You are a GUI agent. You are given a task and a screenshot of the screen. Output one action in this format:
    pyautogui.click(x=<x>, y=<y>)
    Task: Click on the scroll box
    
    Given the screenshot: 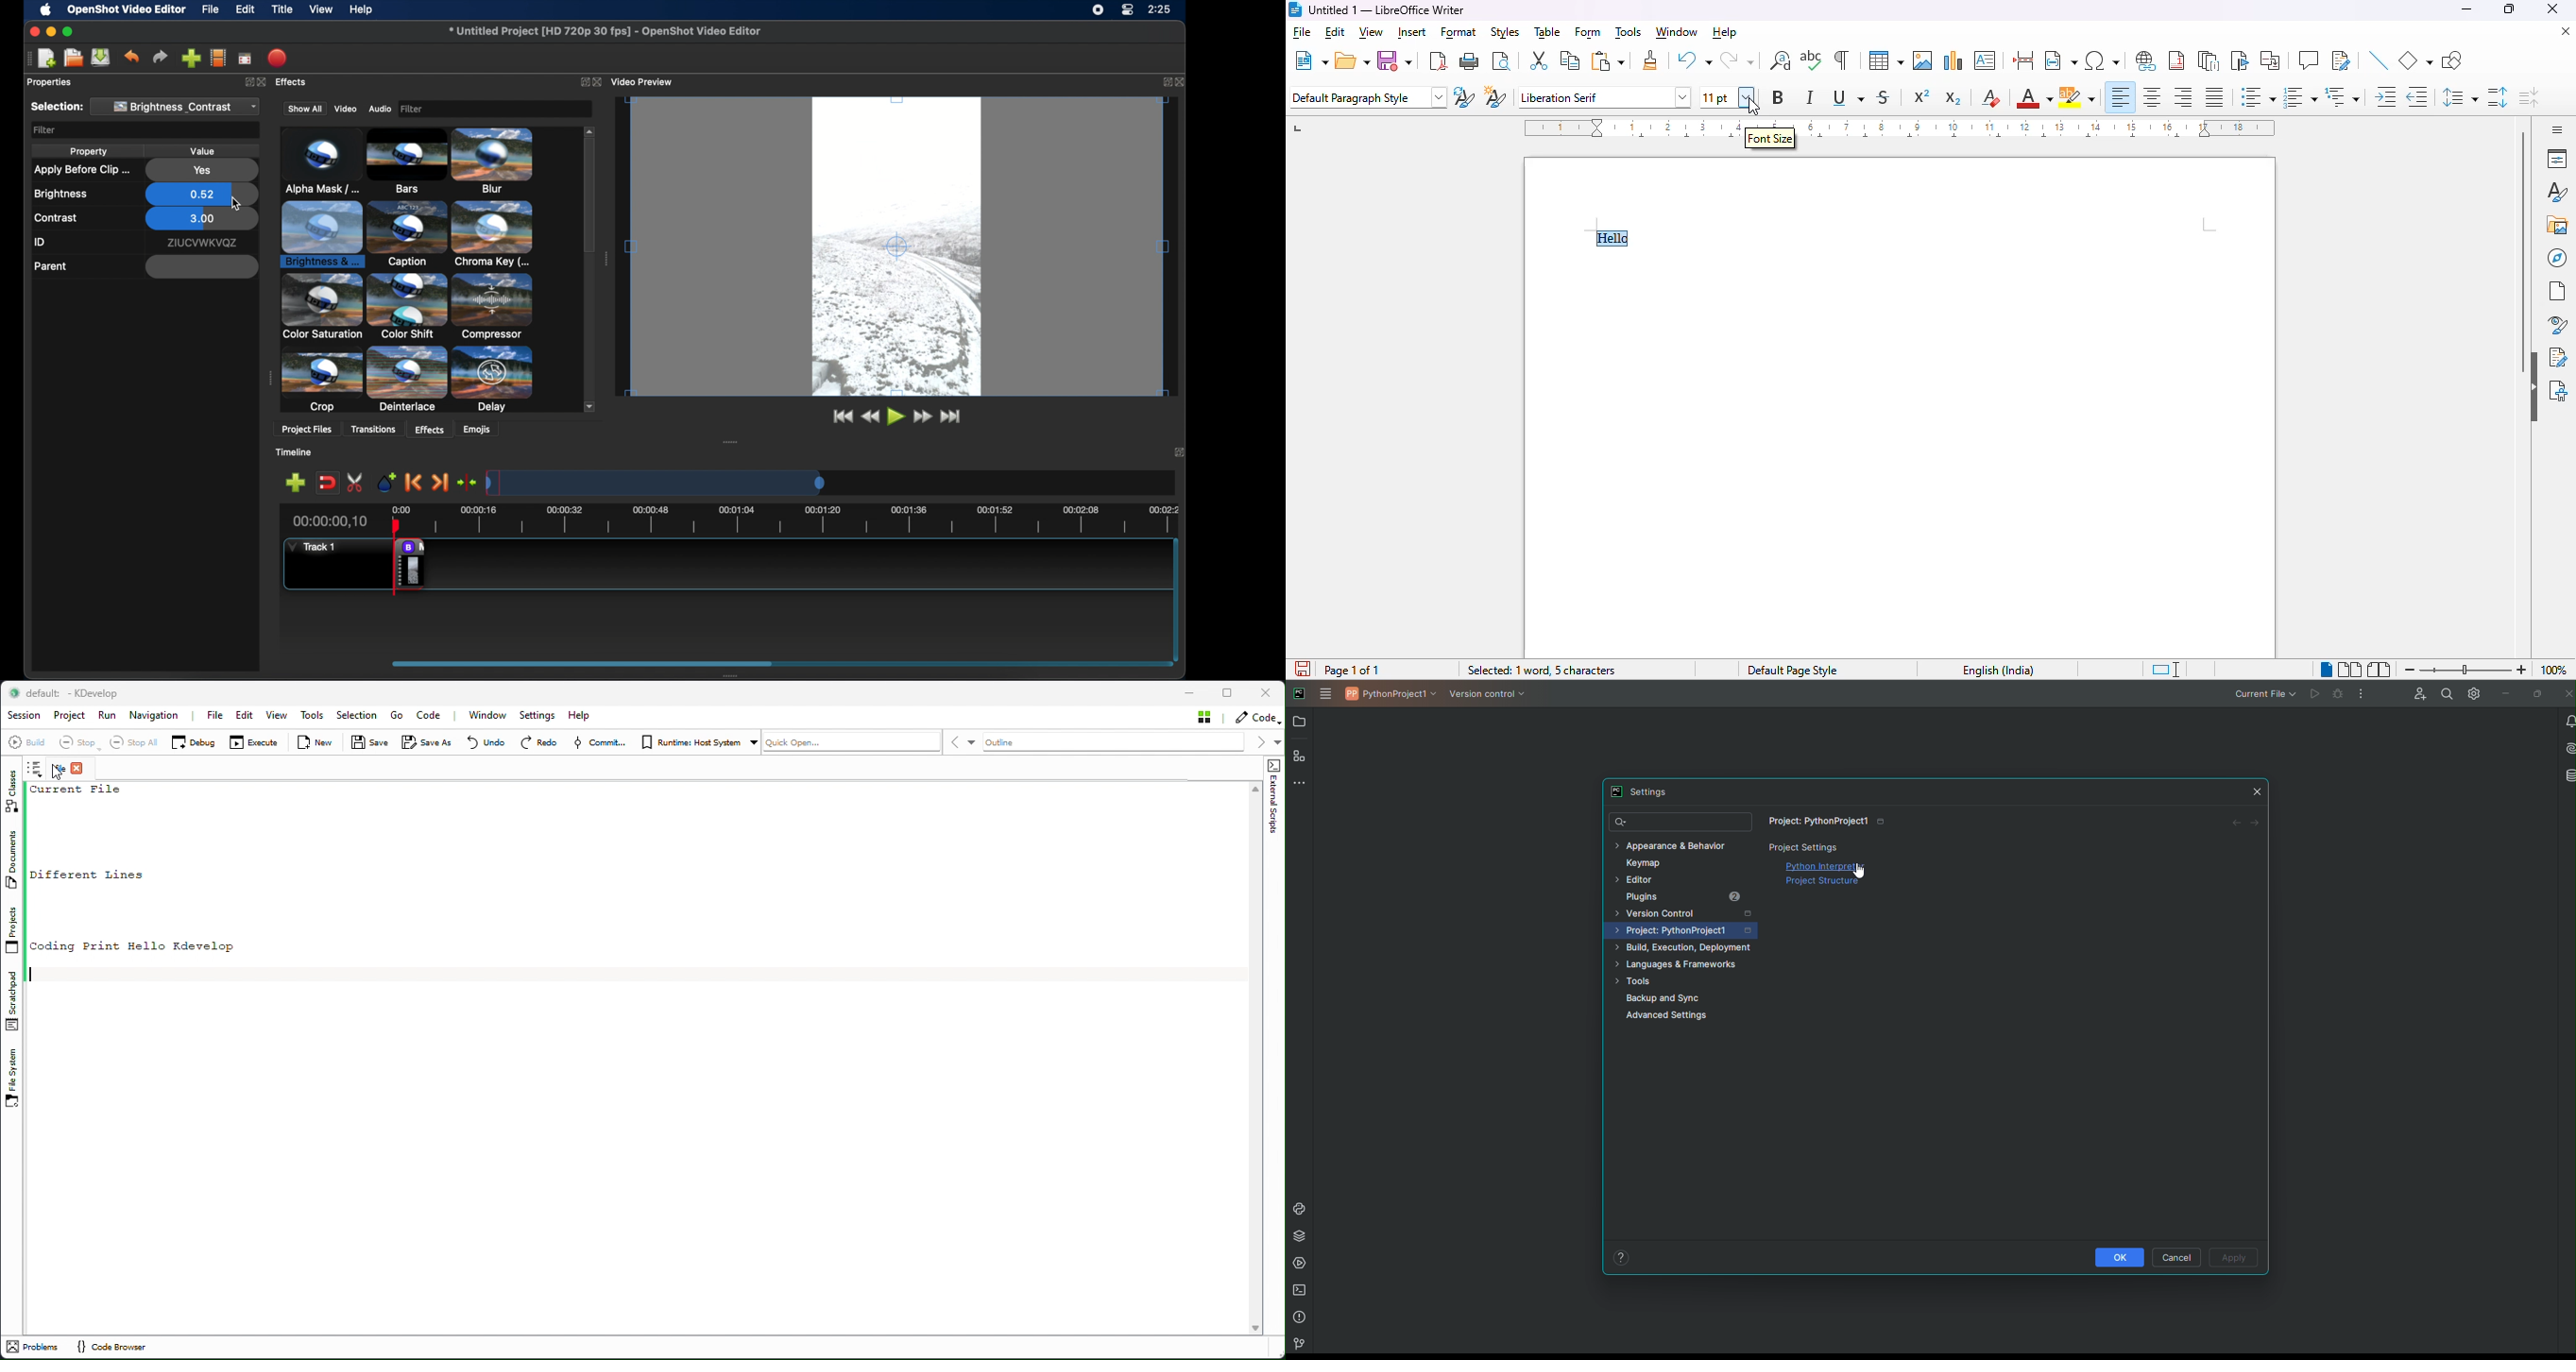 What is the action you would take?
    pyautogui.click(x=590, y=215)
    